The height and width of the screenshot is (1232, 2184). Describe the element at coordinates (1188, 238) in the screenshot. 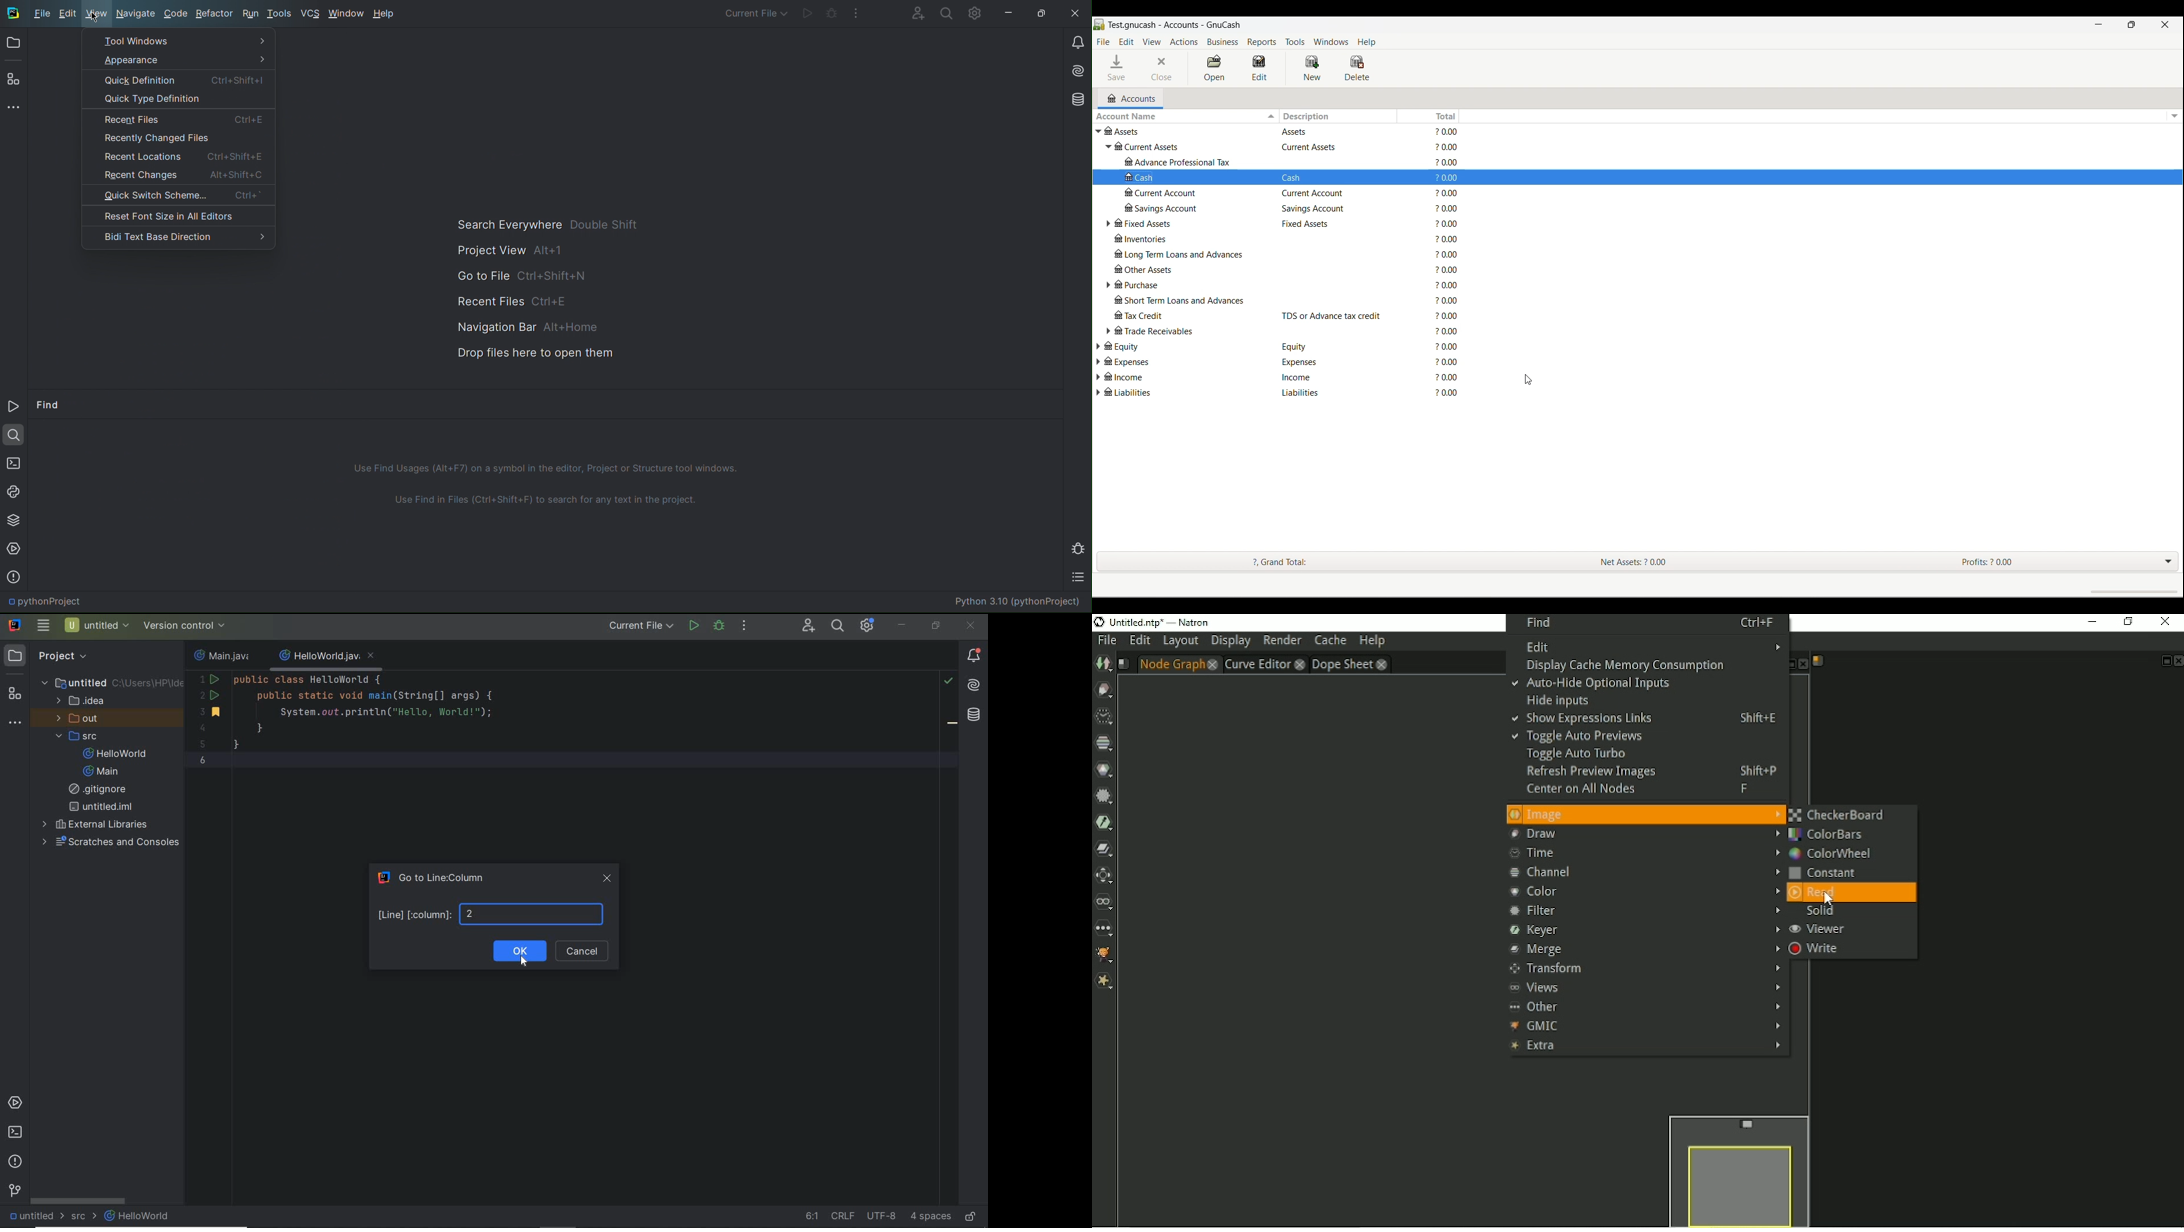

I see `Inventories` at that location.